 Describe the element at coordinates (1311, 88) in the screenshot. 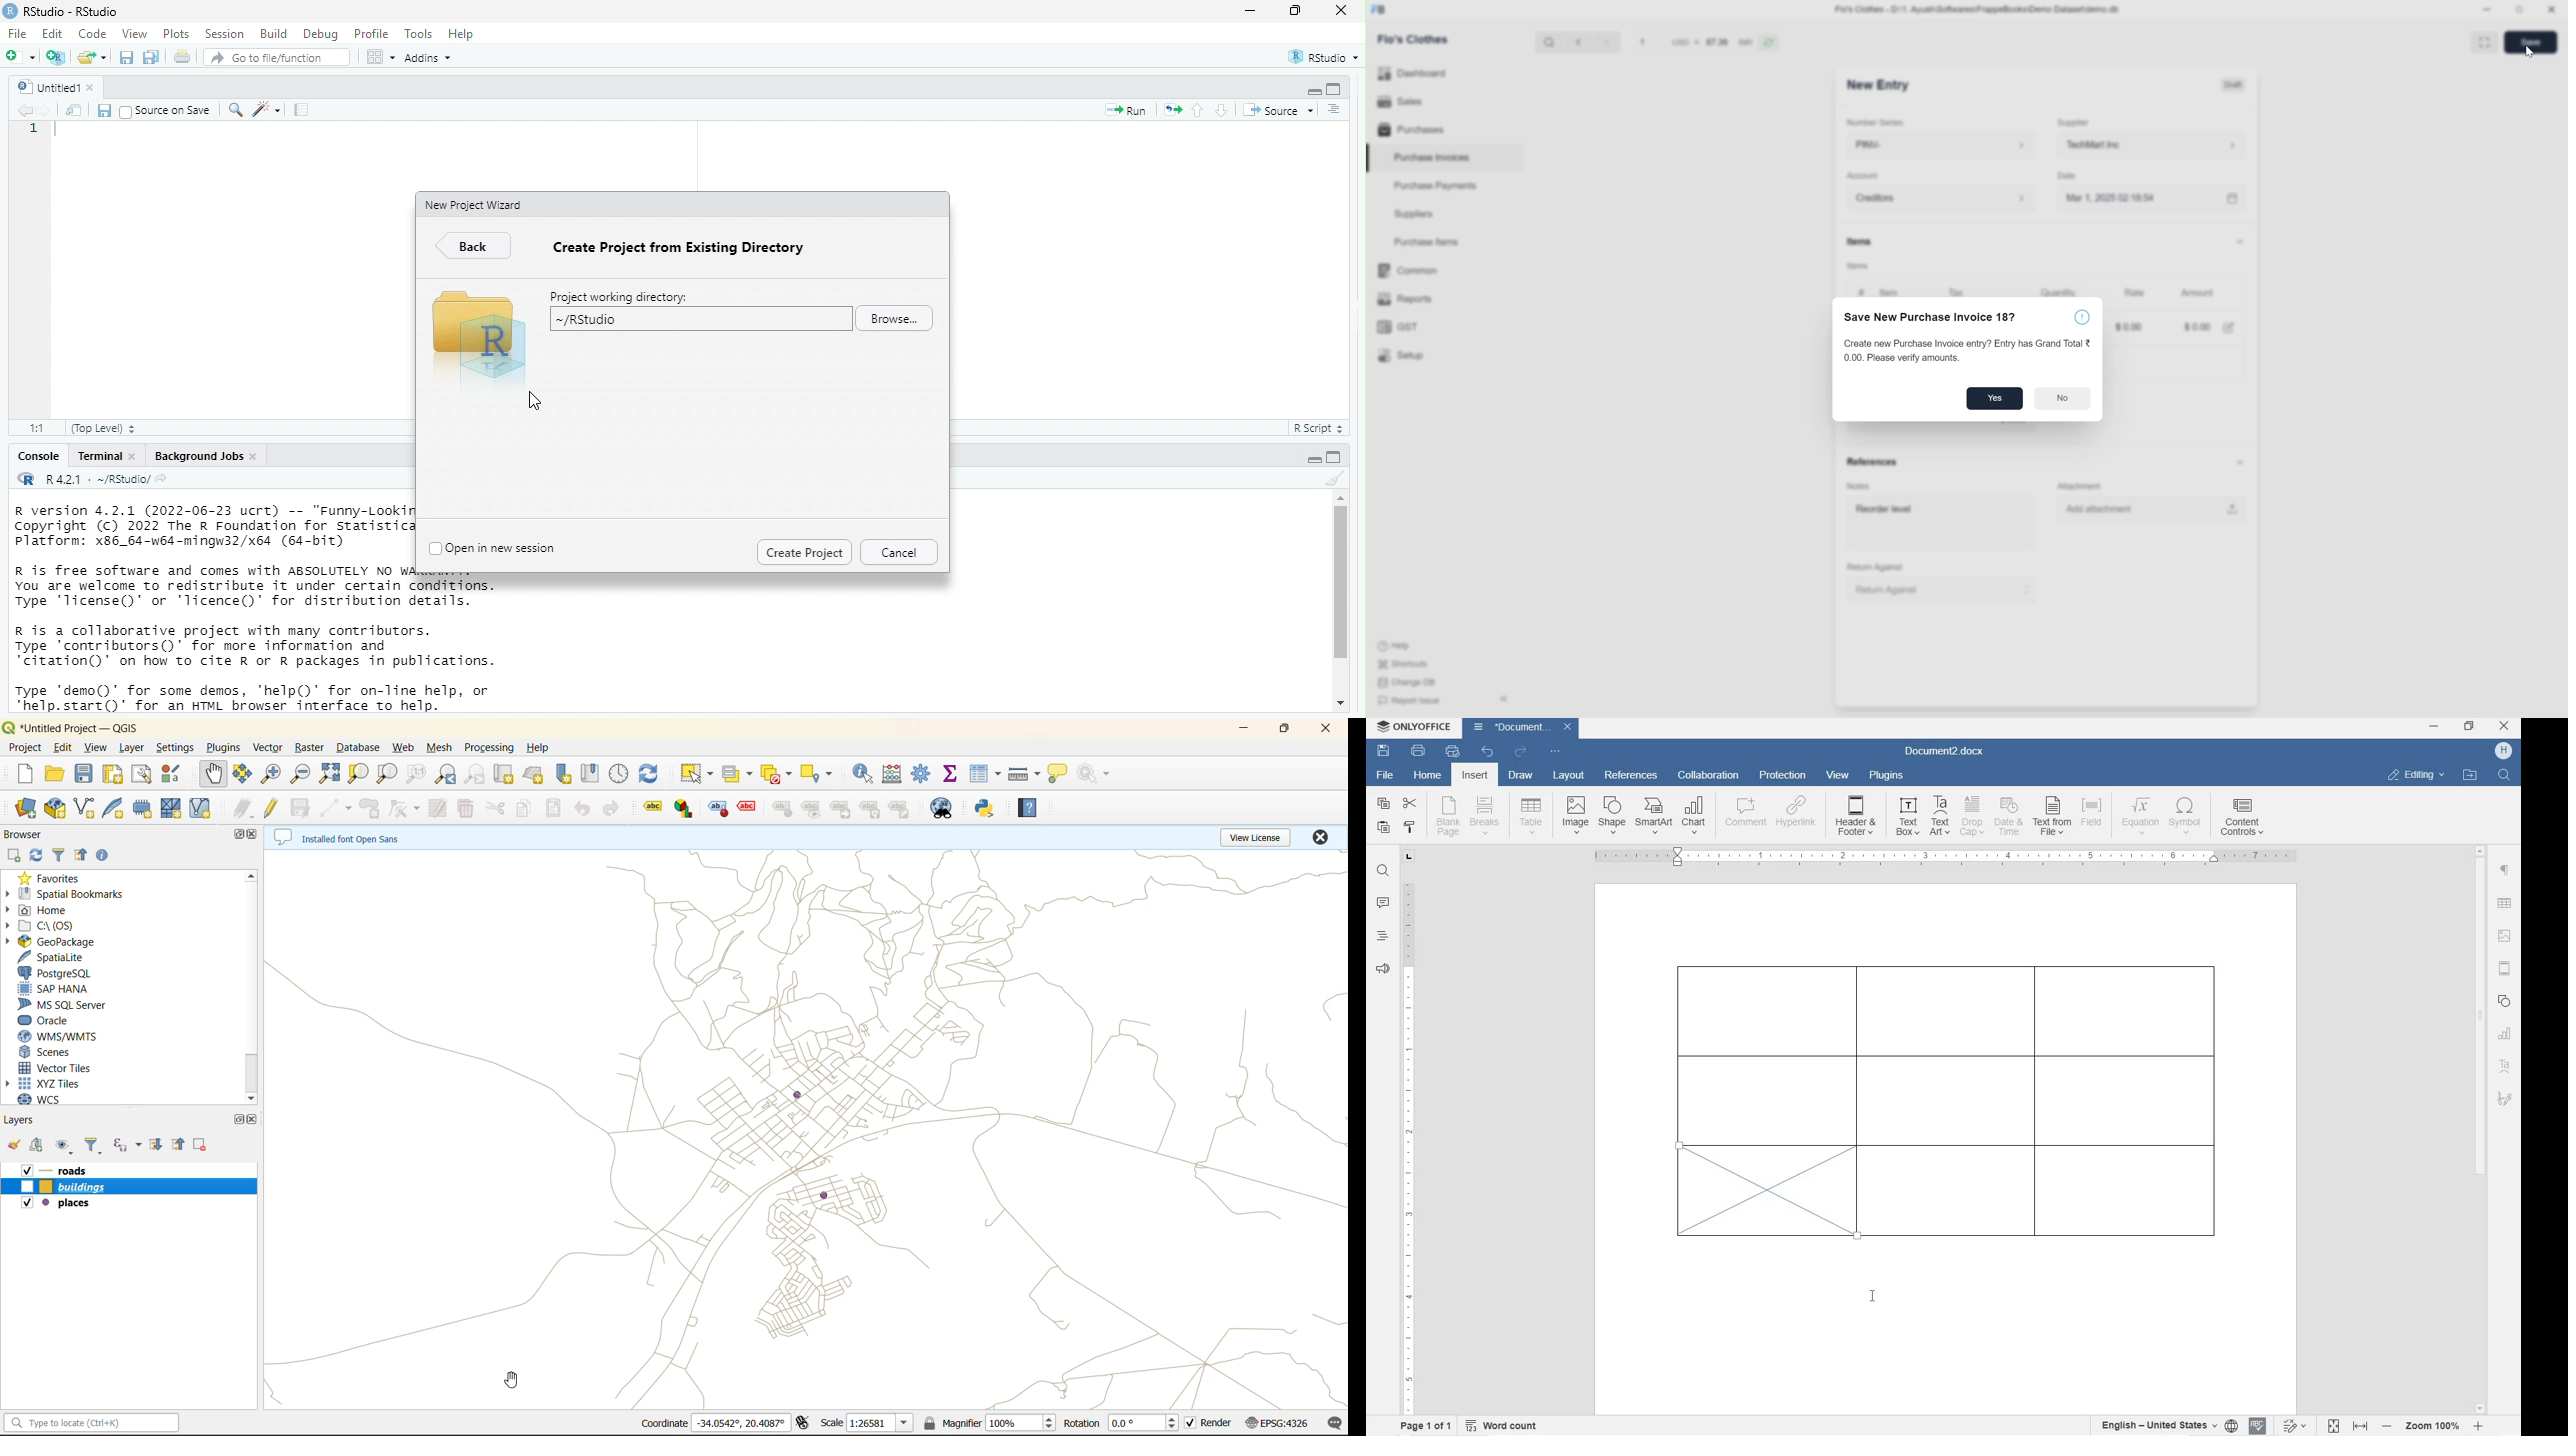

I see `minimize` at that location.